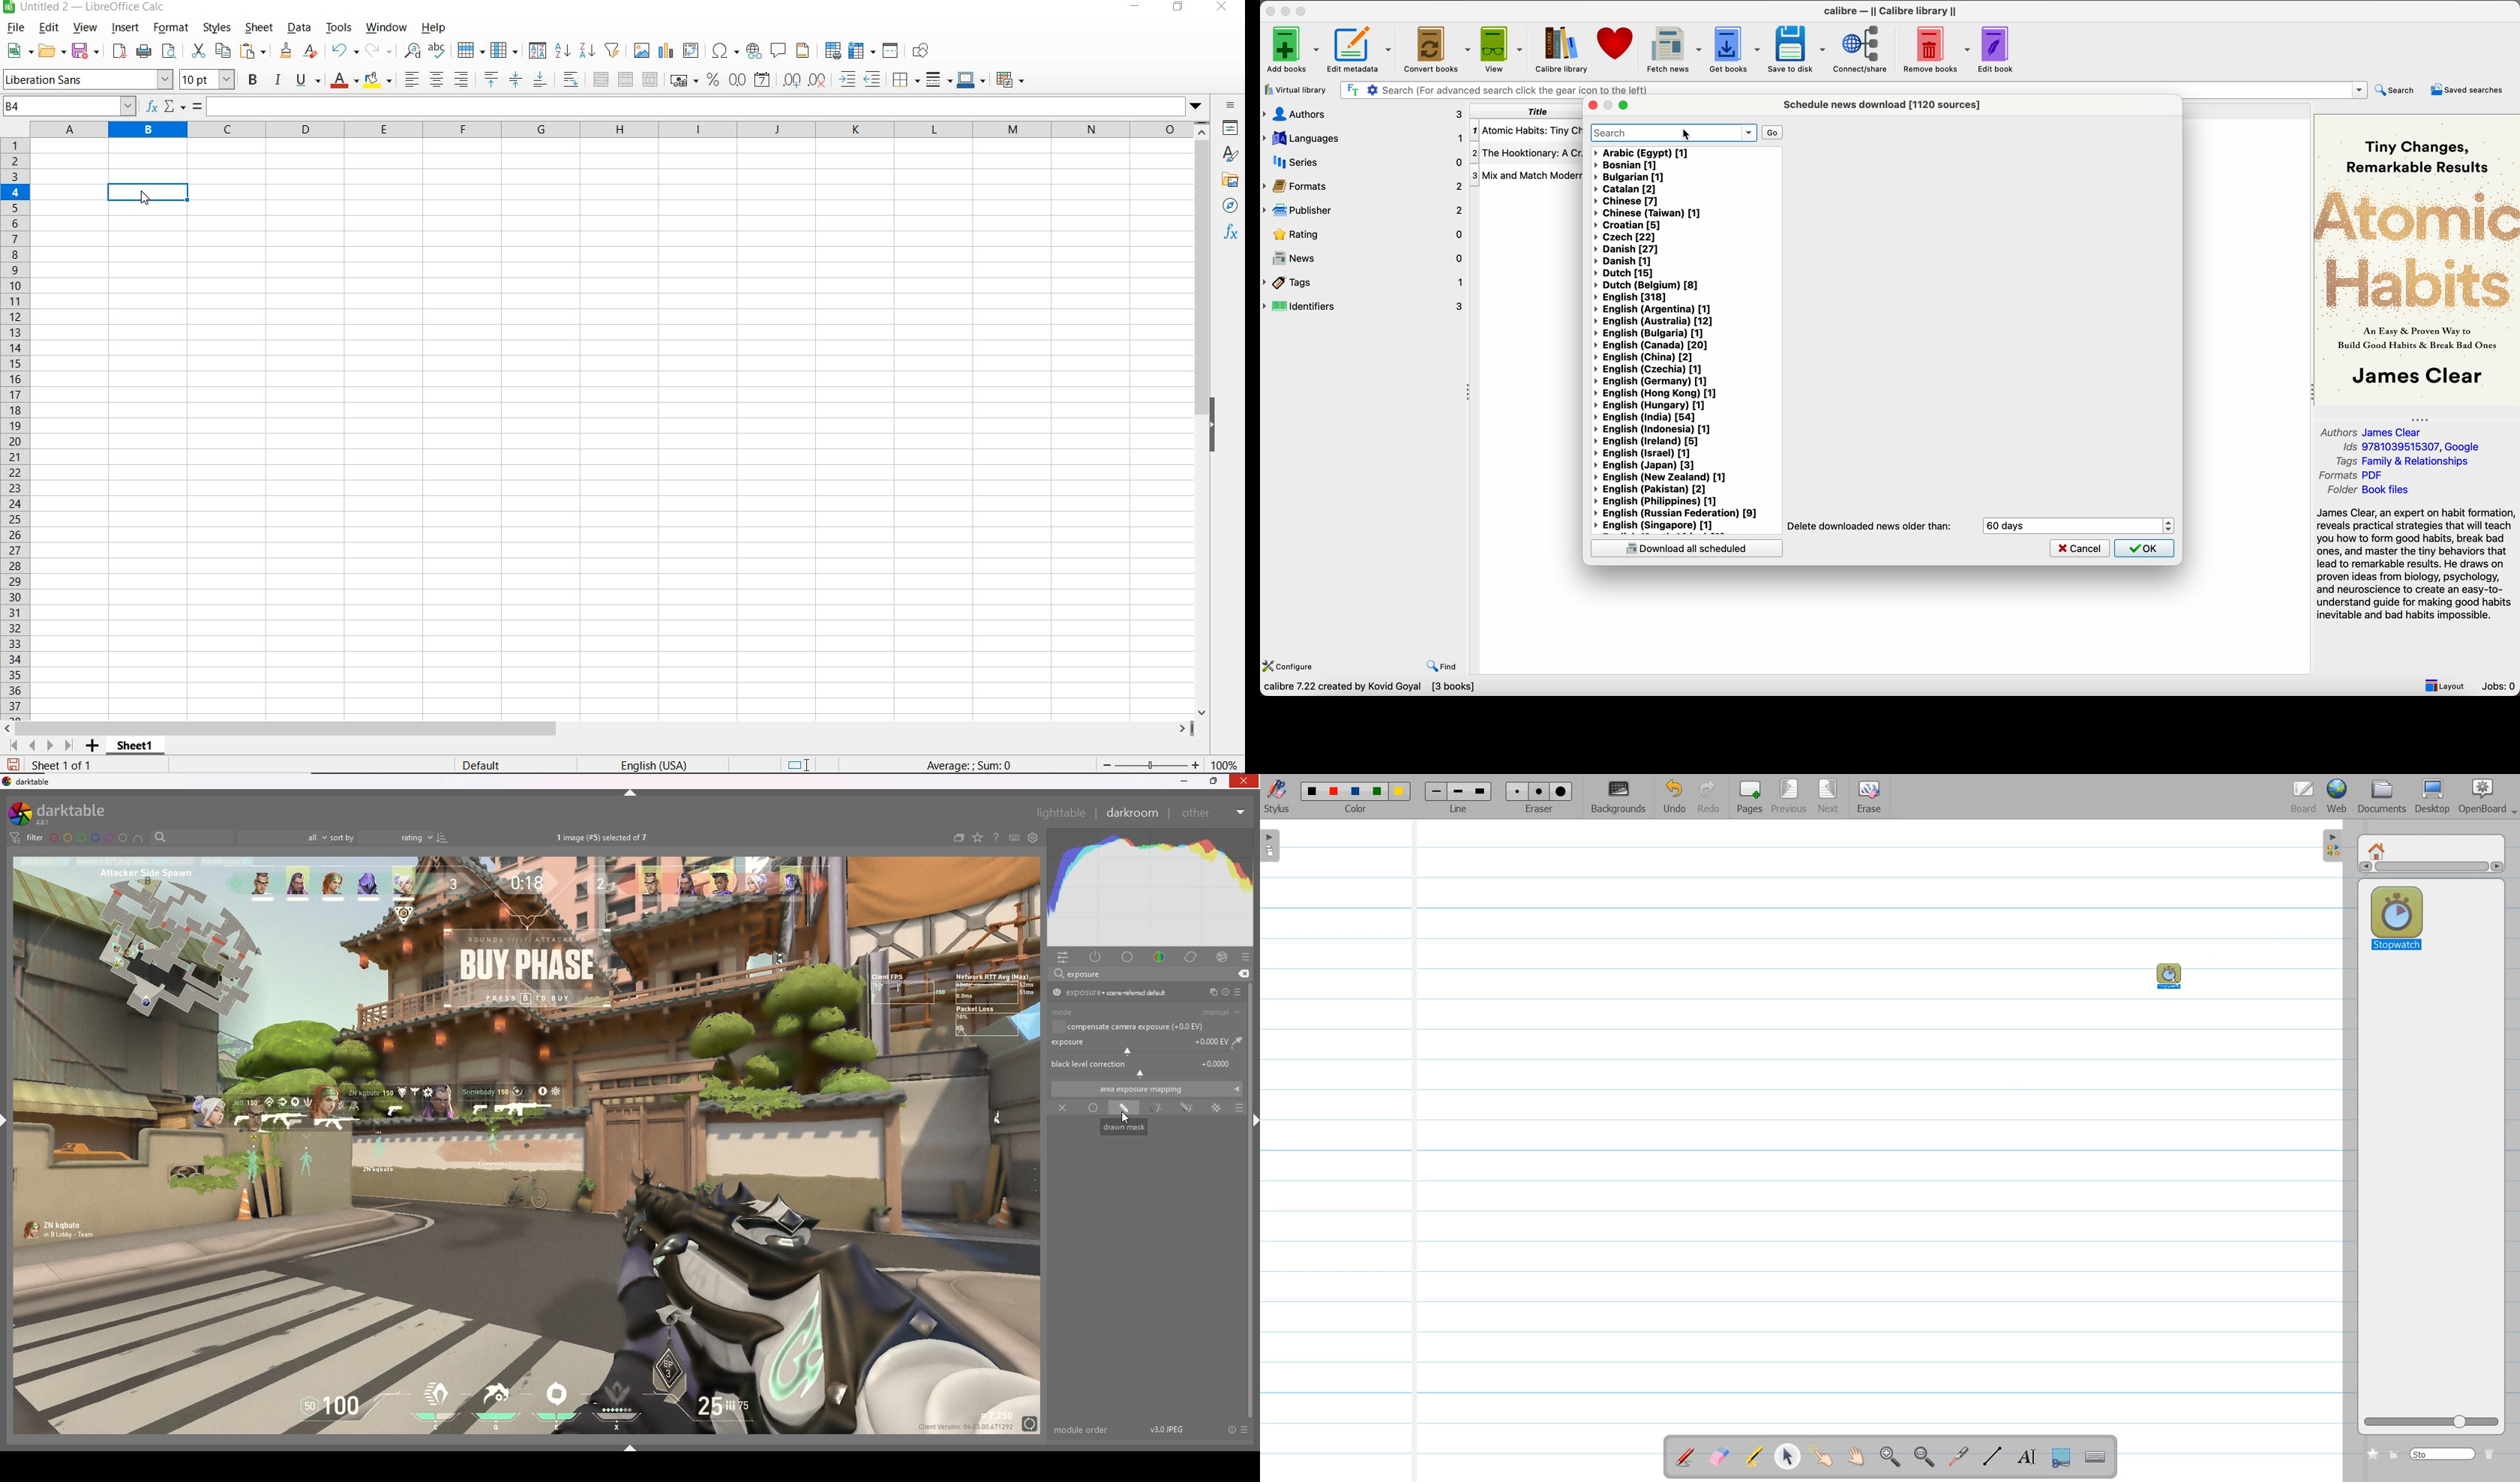  What do you see at coordinates (792, 82) in the screenshot?
I see `add decimal place` at bounding box center [792, 82].